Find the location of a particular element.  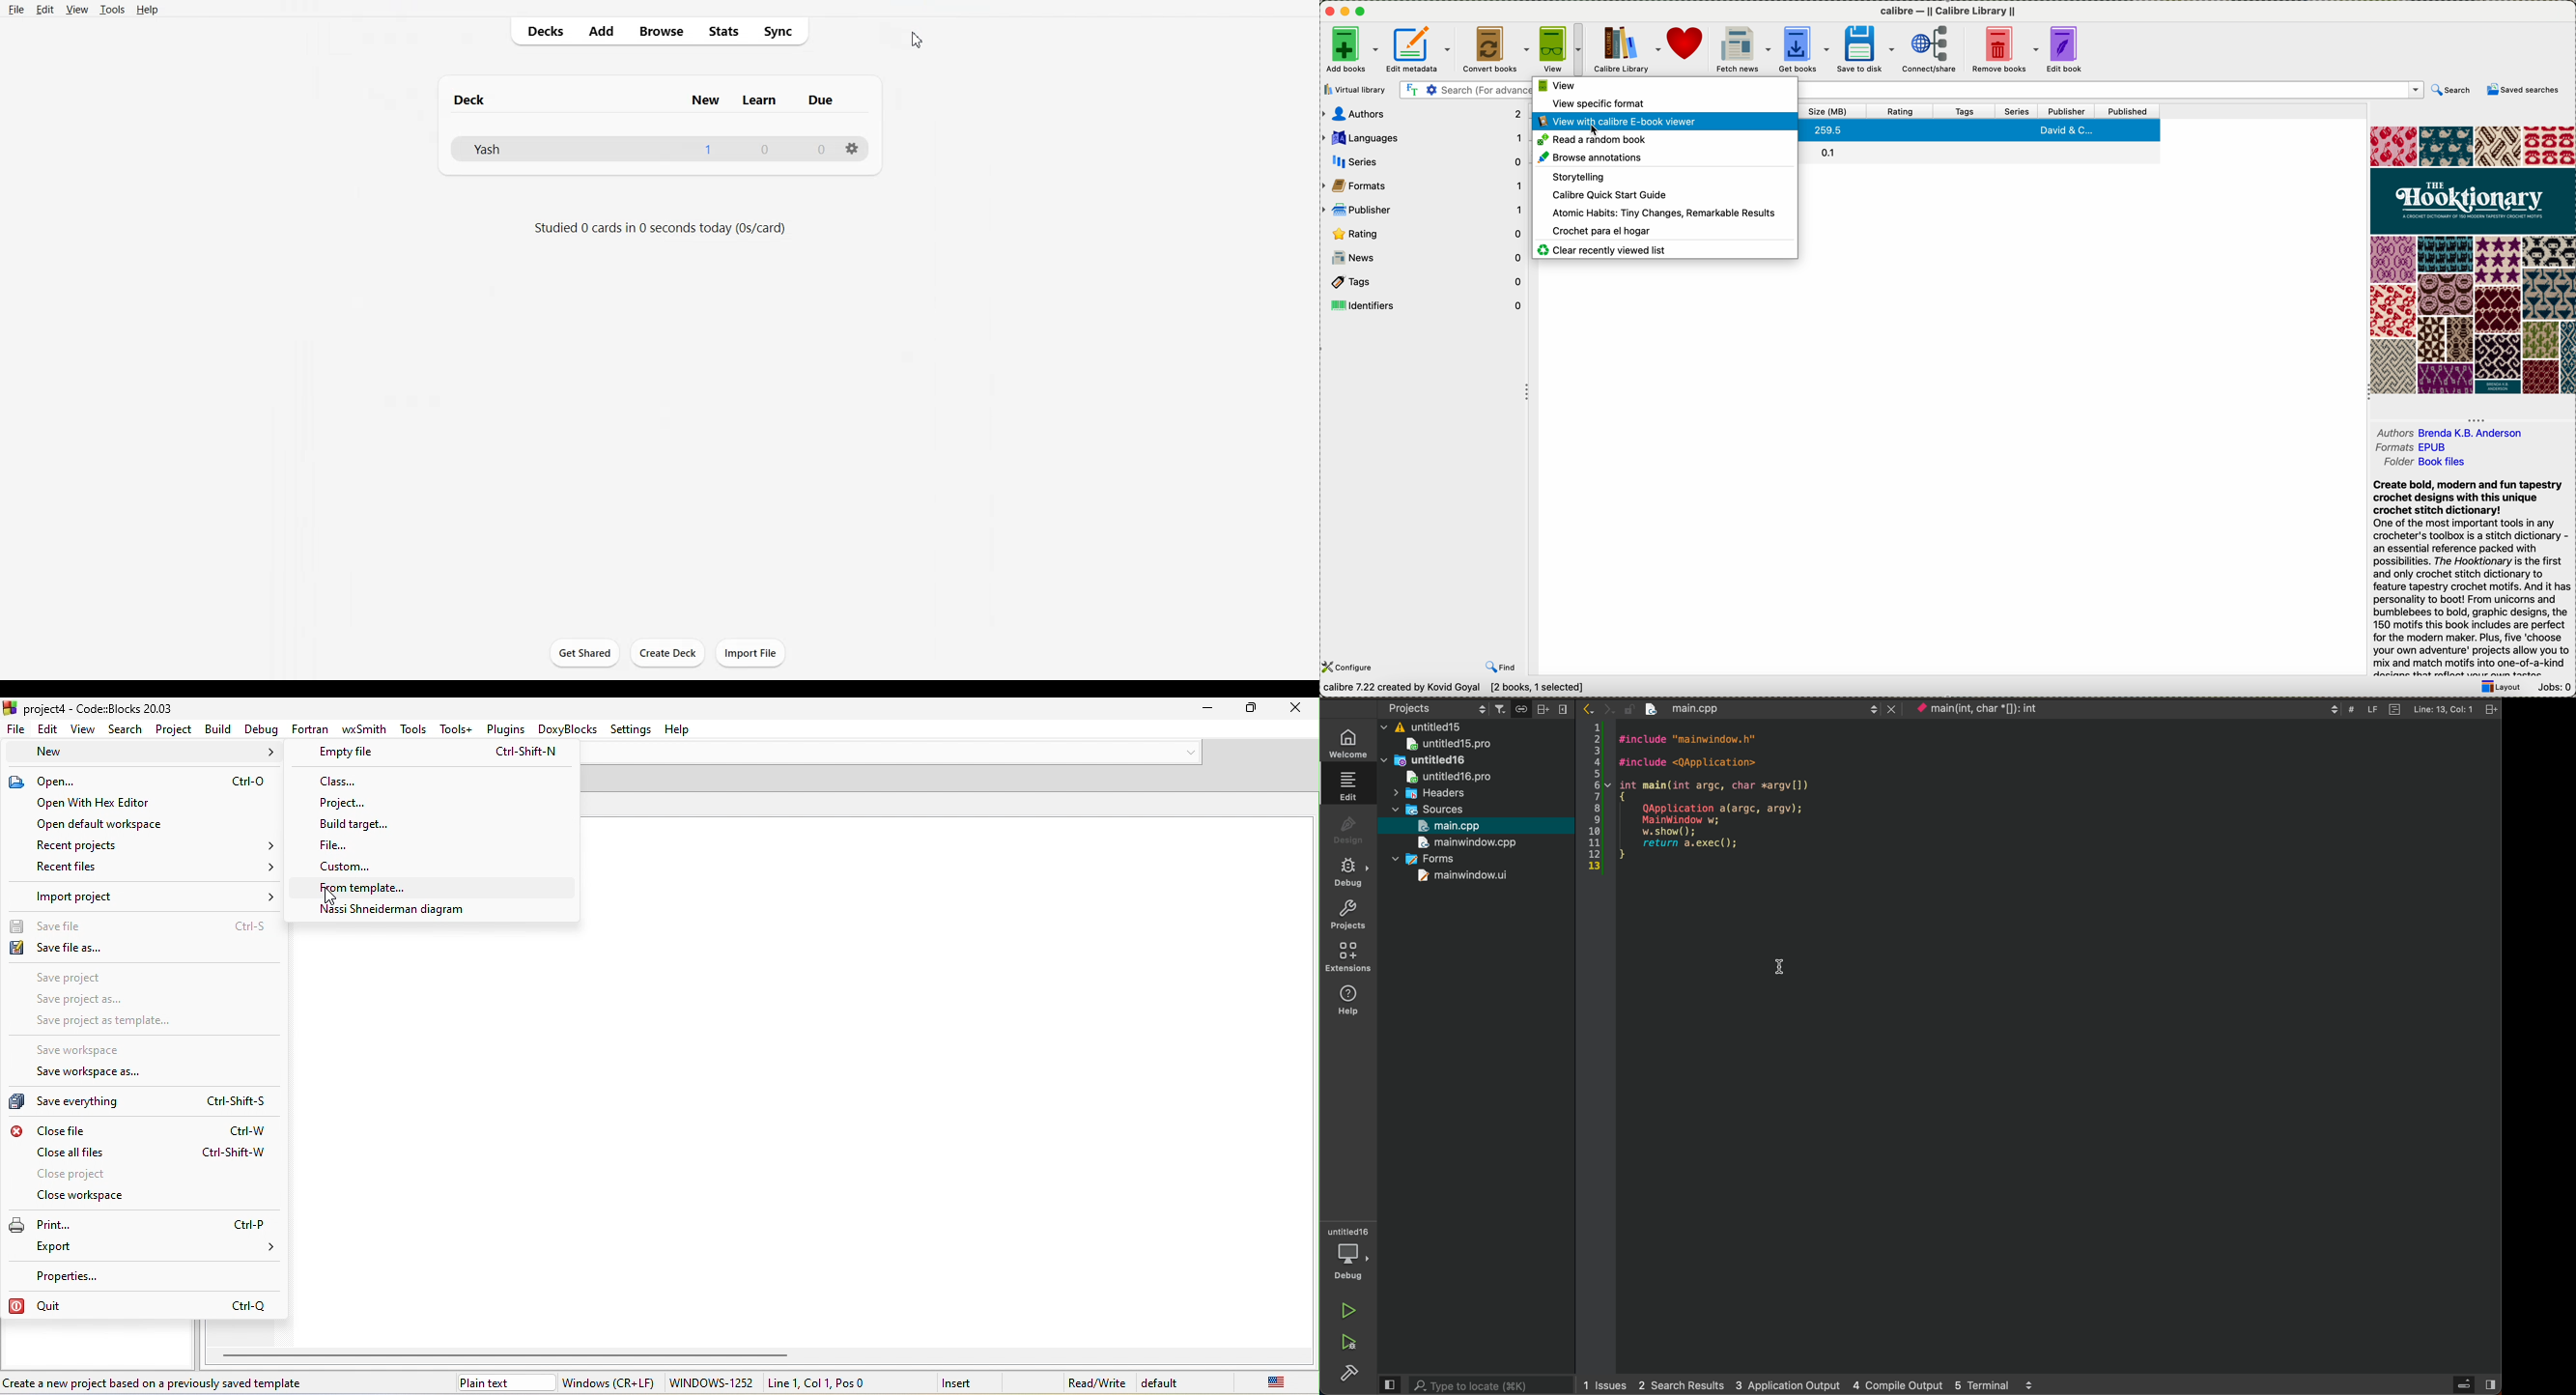

file is located at coordinates (15, 731).